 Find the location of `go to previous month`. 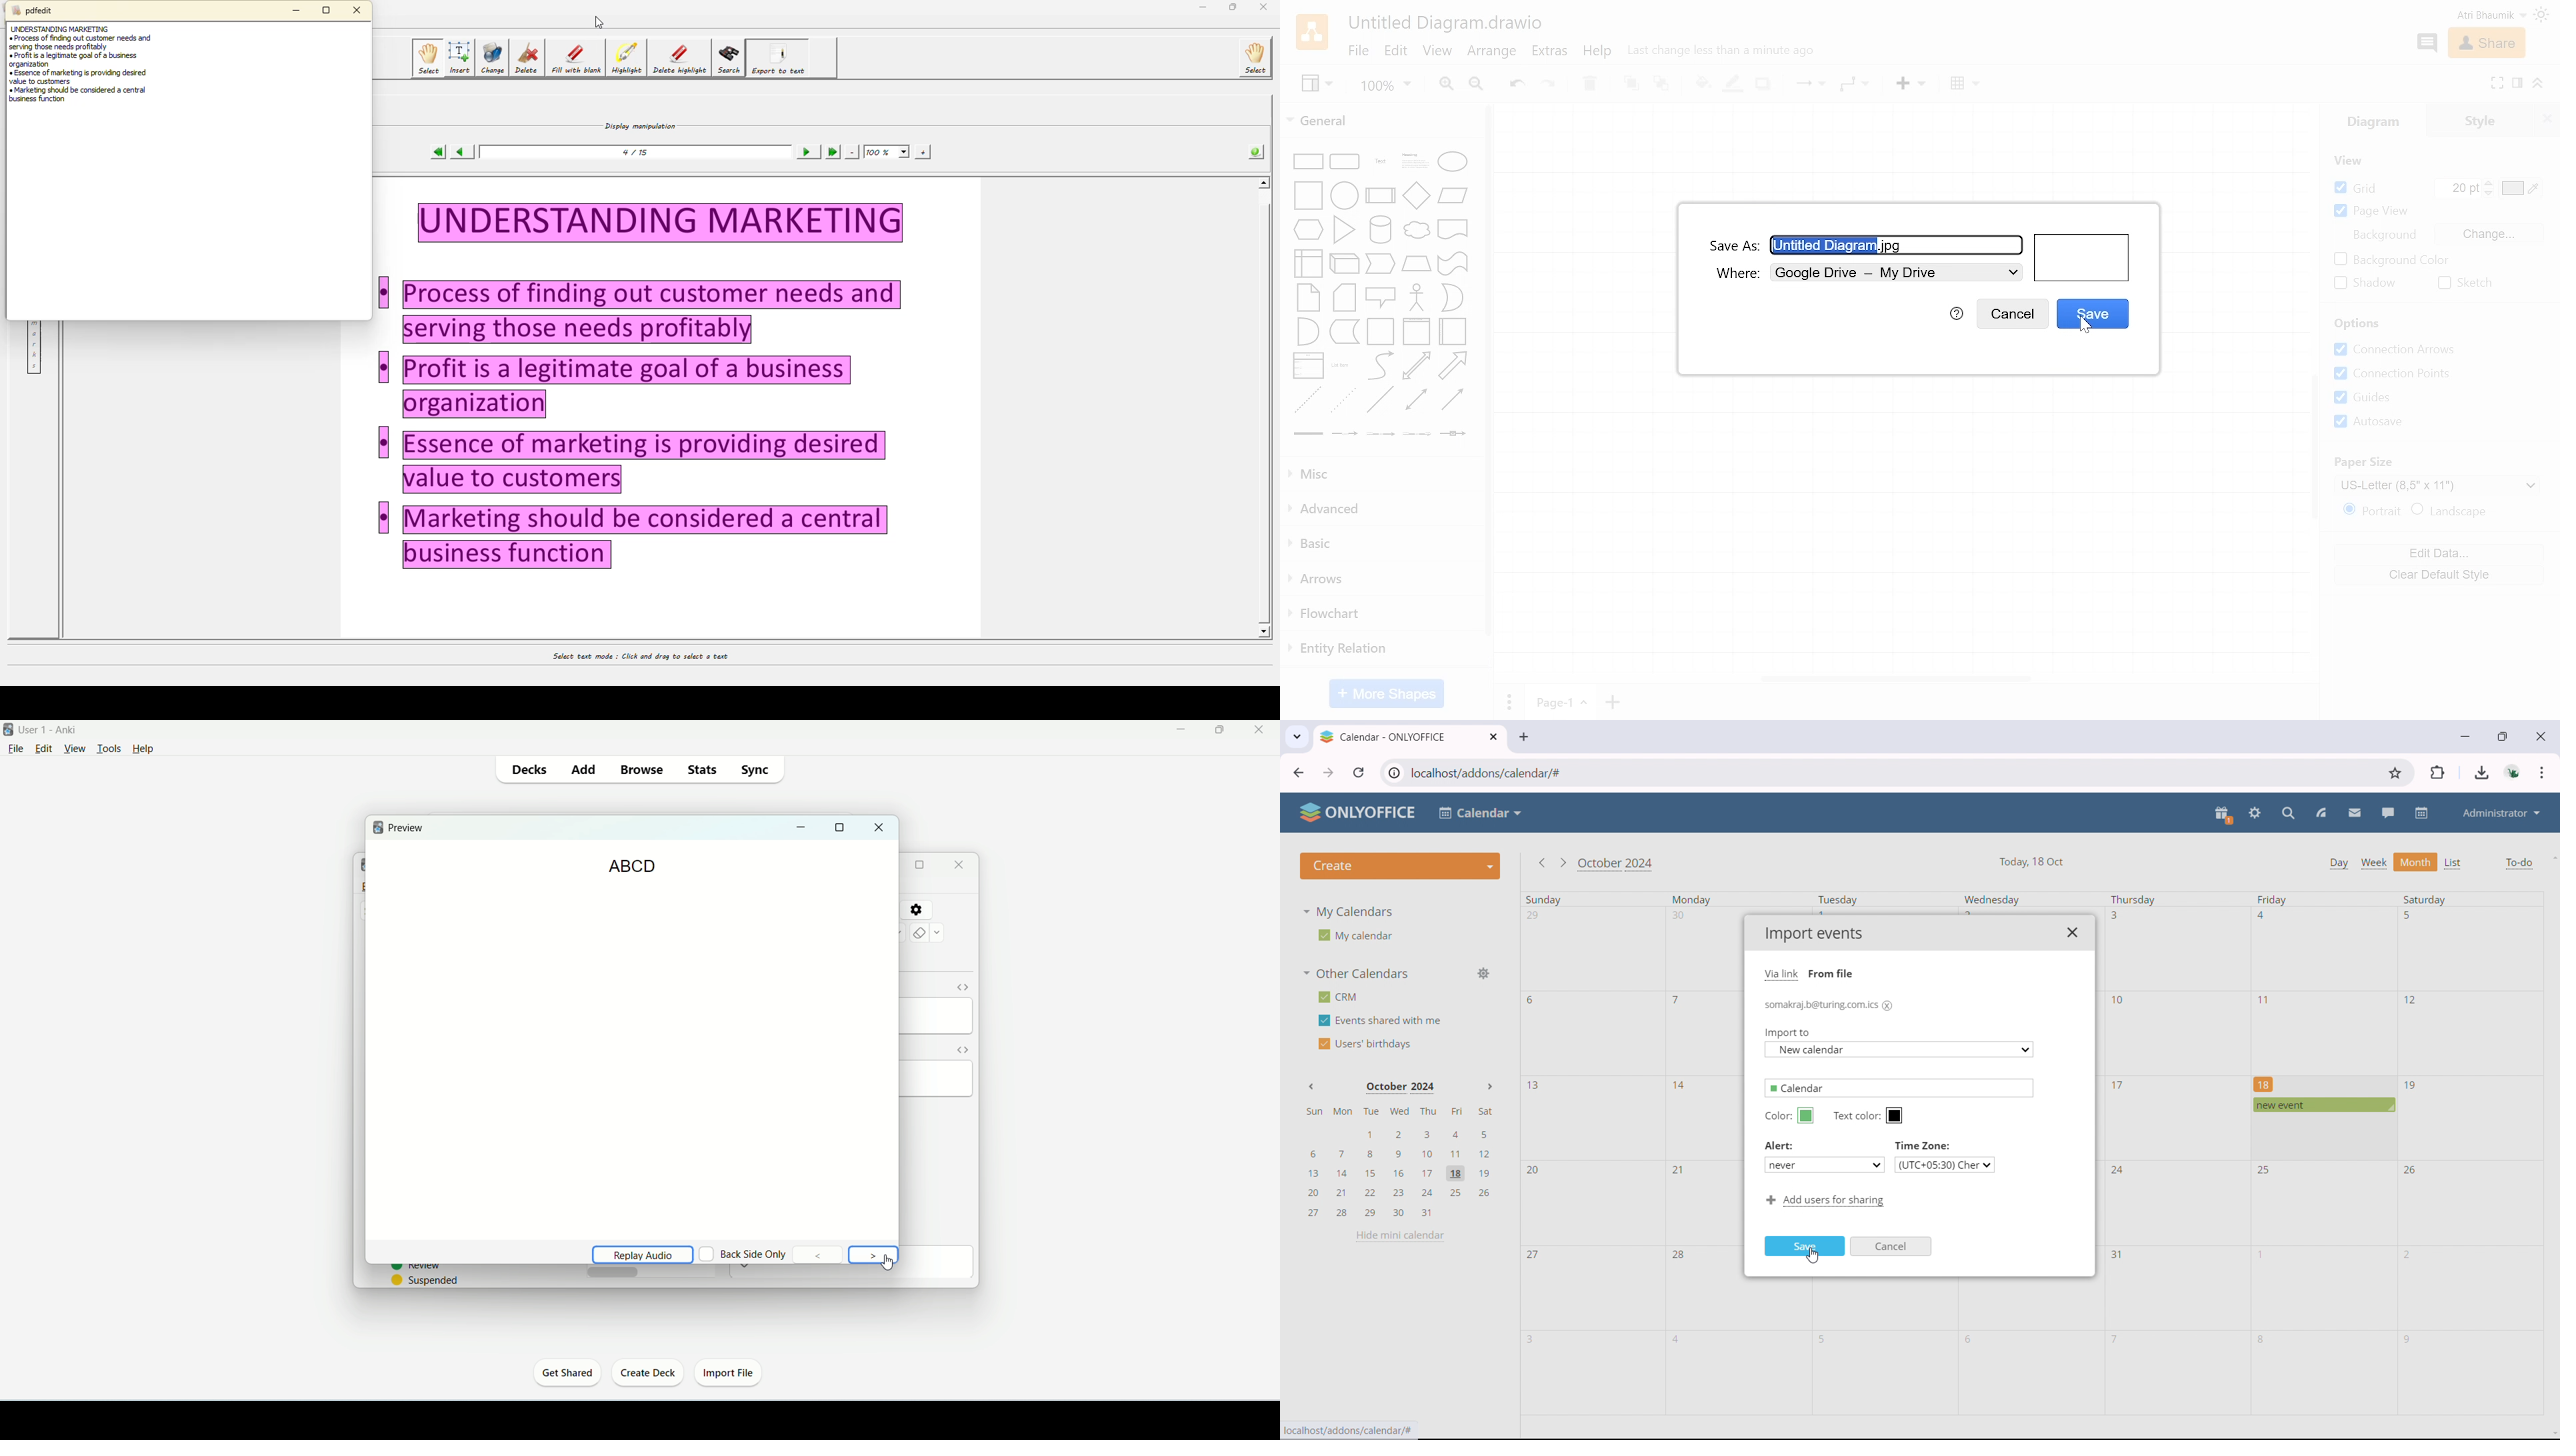

go to previous month is located at coordinates (1541, 863).